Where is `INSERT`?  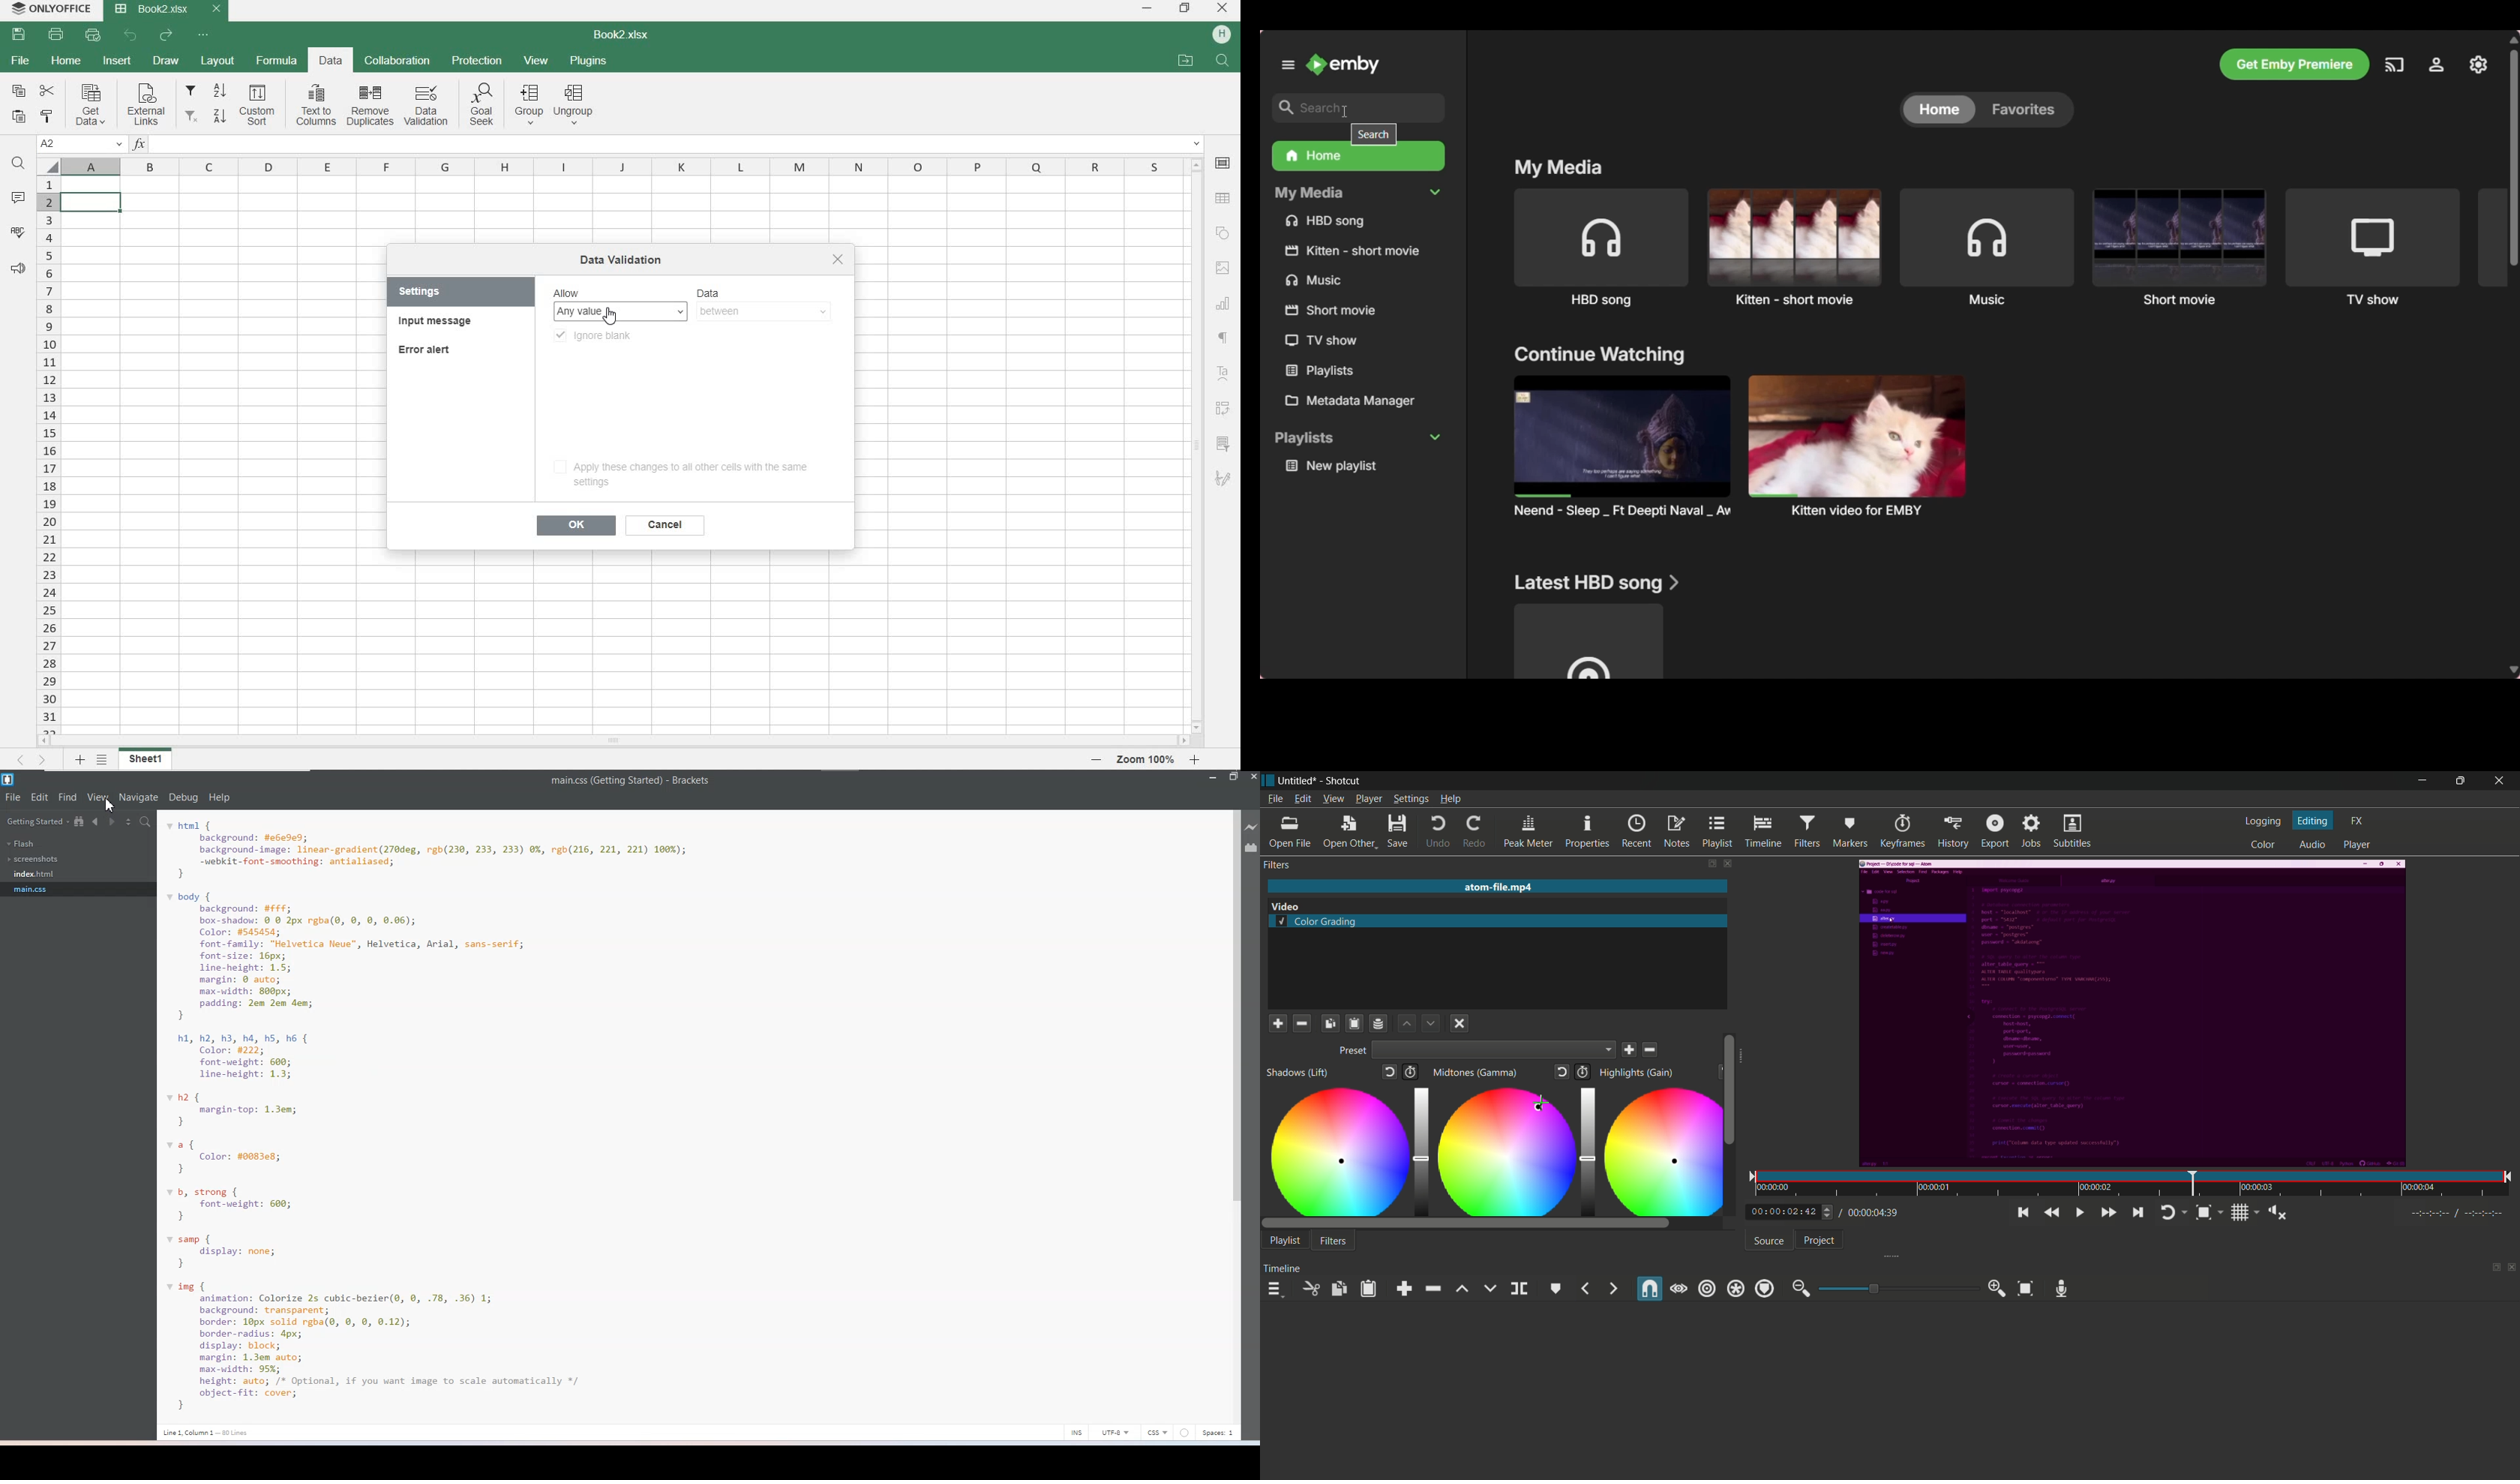 INSERT is located at coordinates (118, 58).